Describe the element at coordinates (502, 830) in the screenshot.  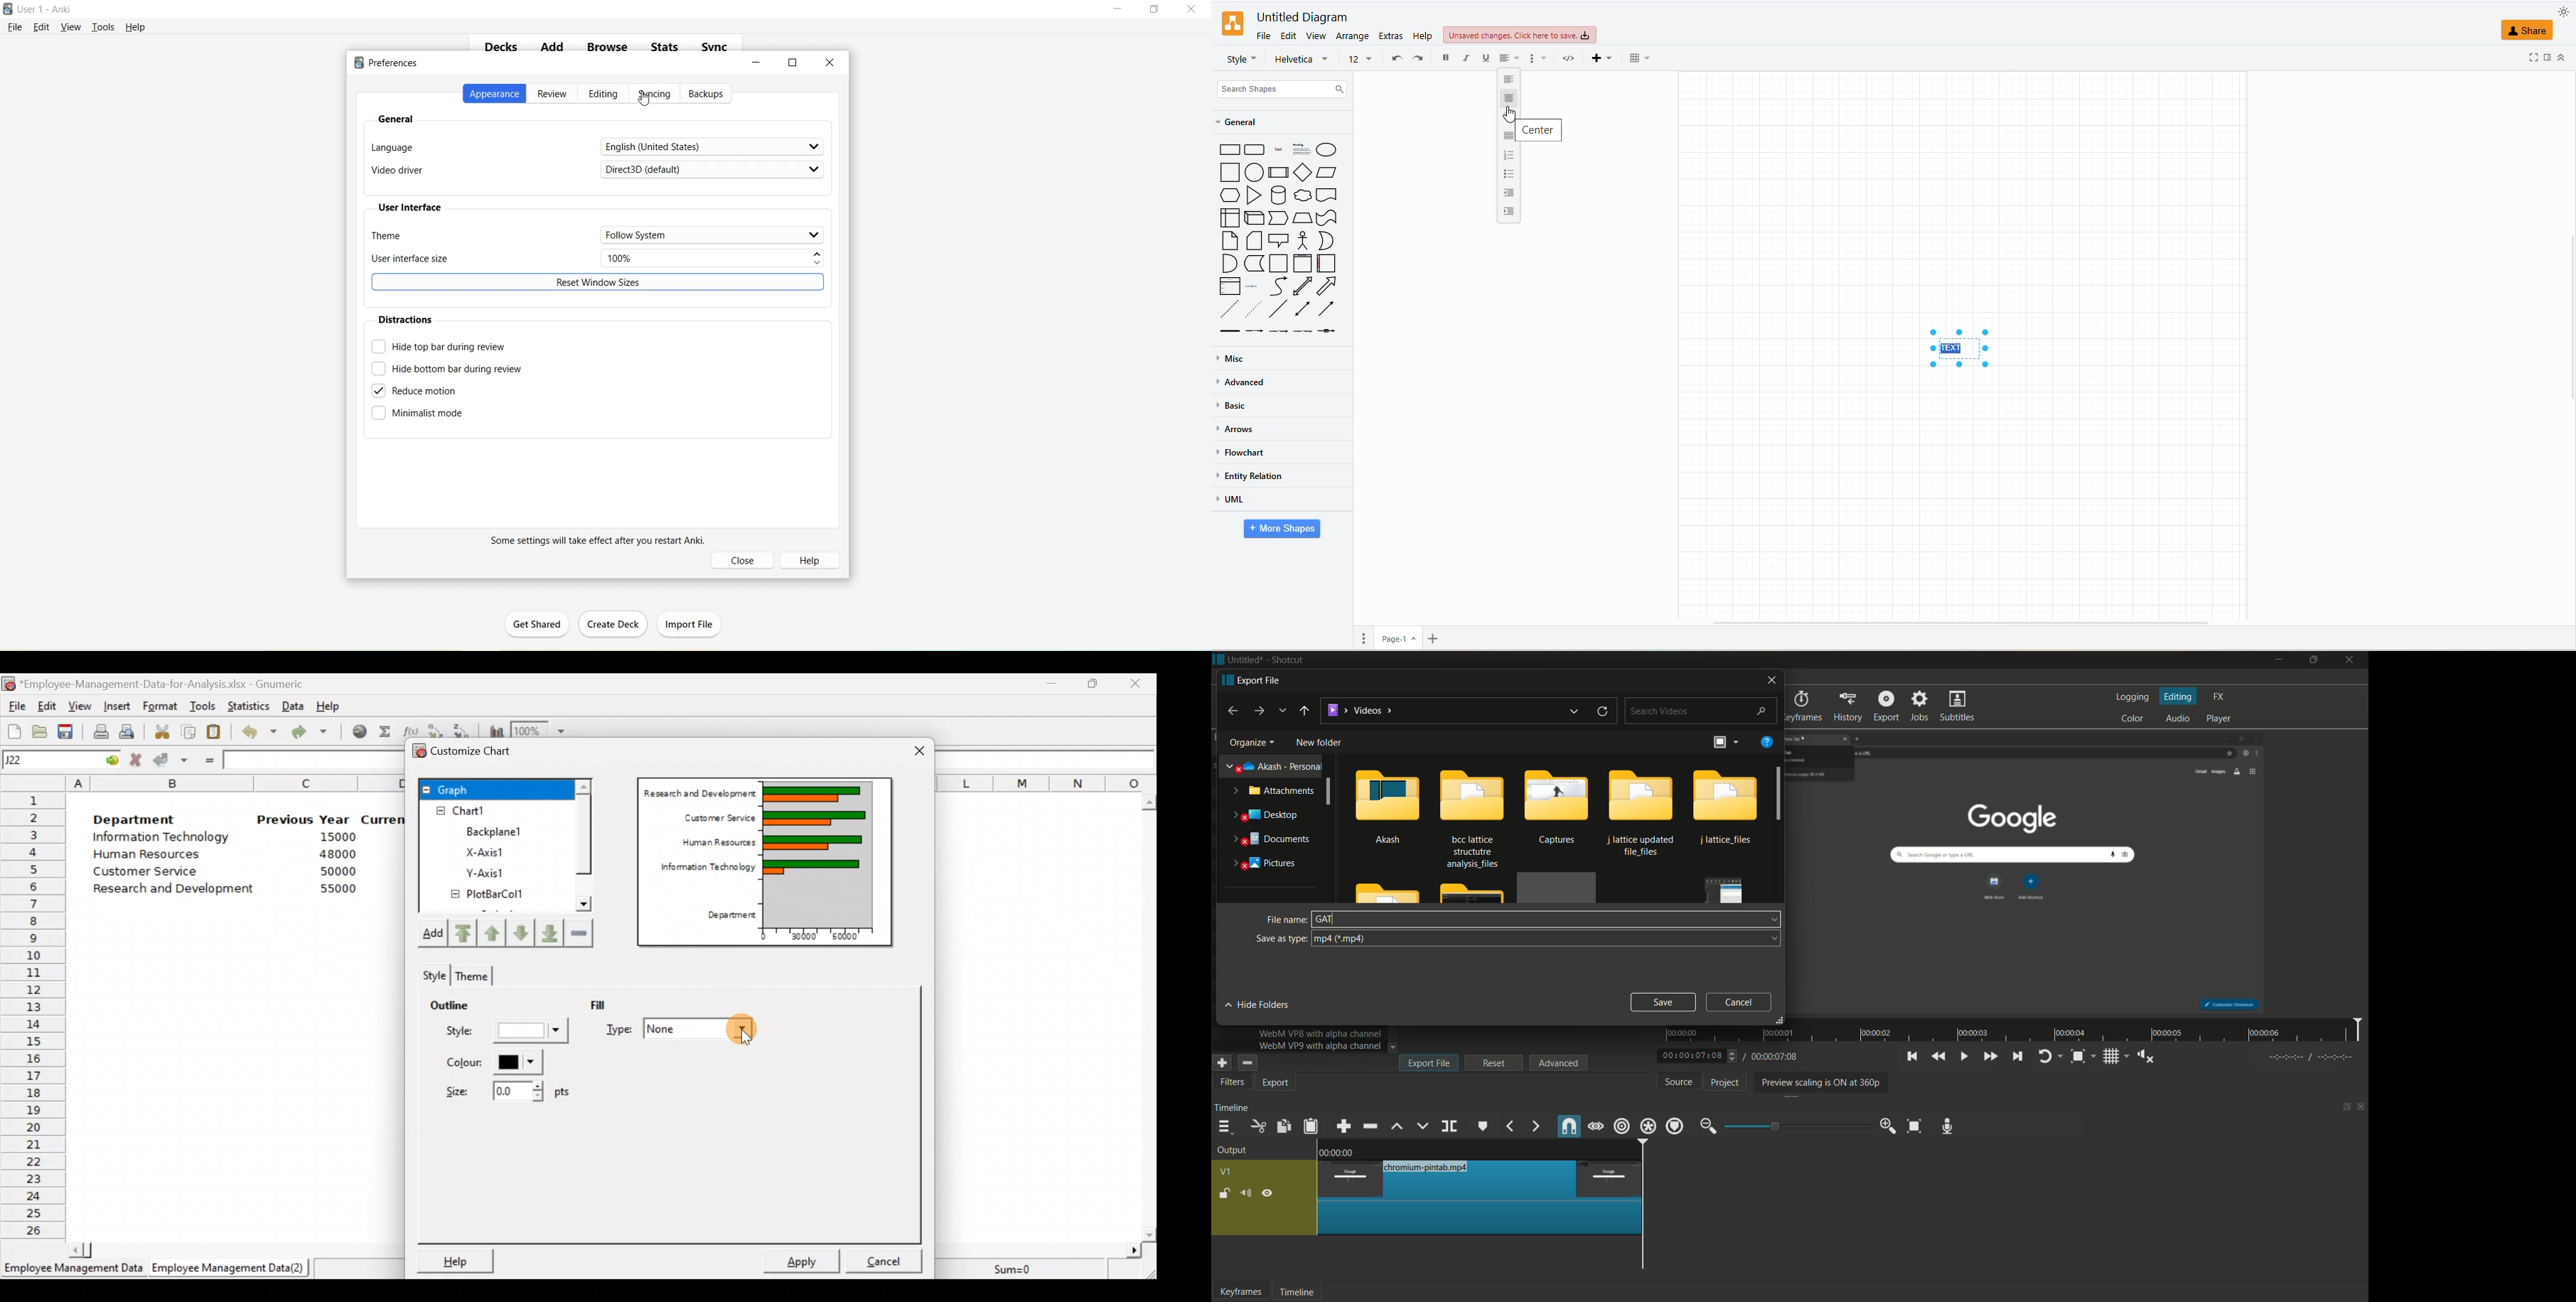
I see `BackPlane1` at that location.